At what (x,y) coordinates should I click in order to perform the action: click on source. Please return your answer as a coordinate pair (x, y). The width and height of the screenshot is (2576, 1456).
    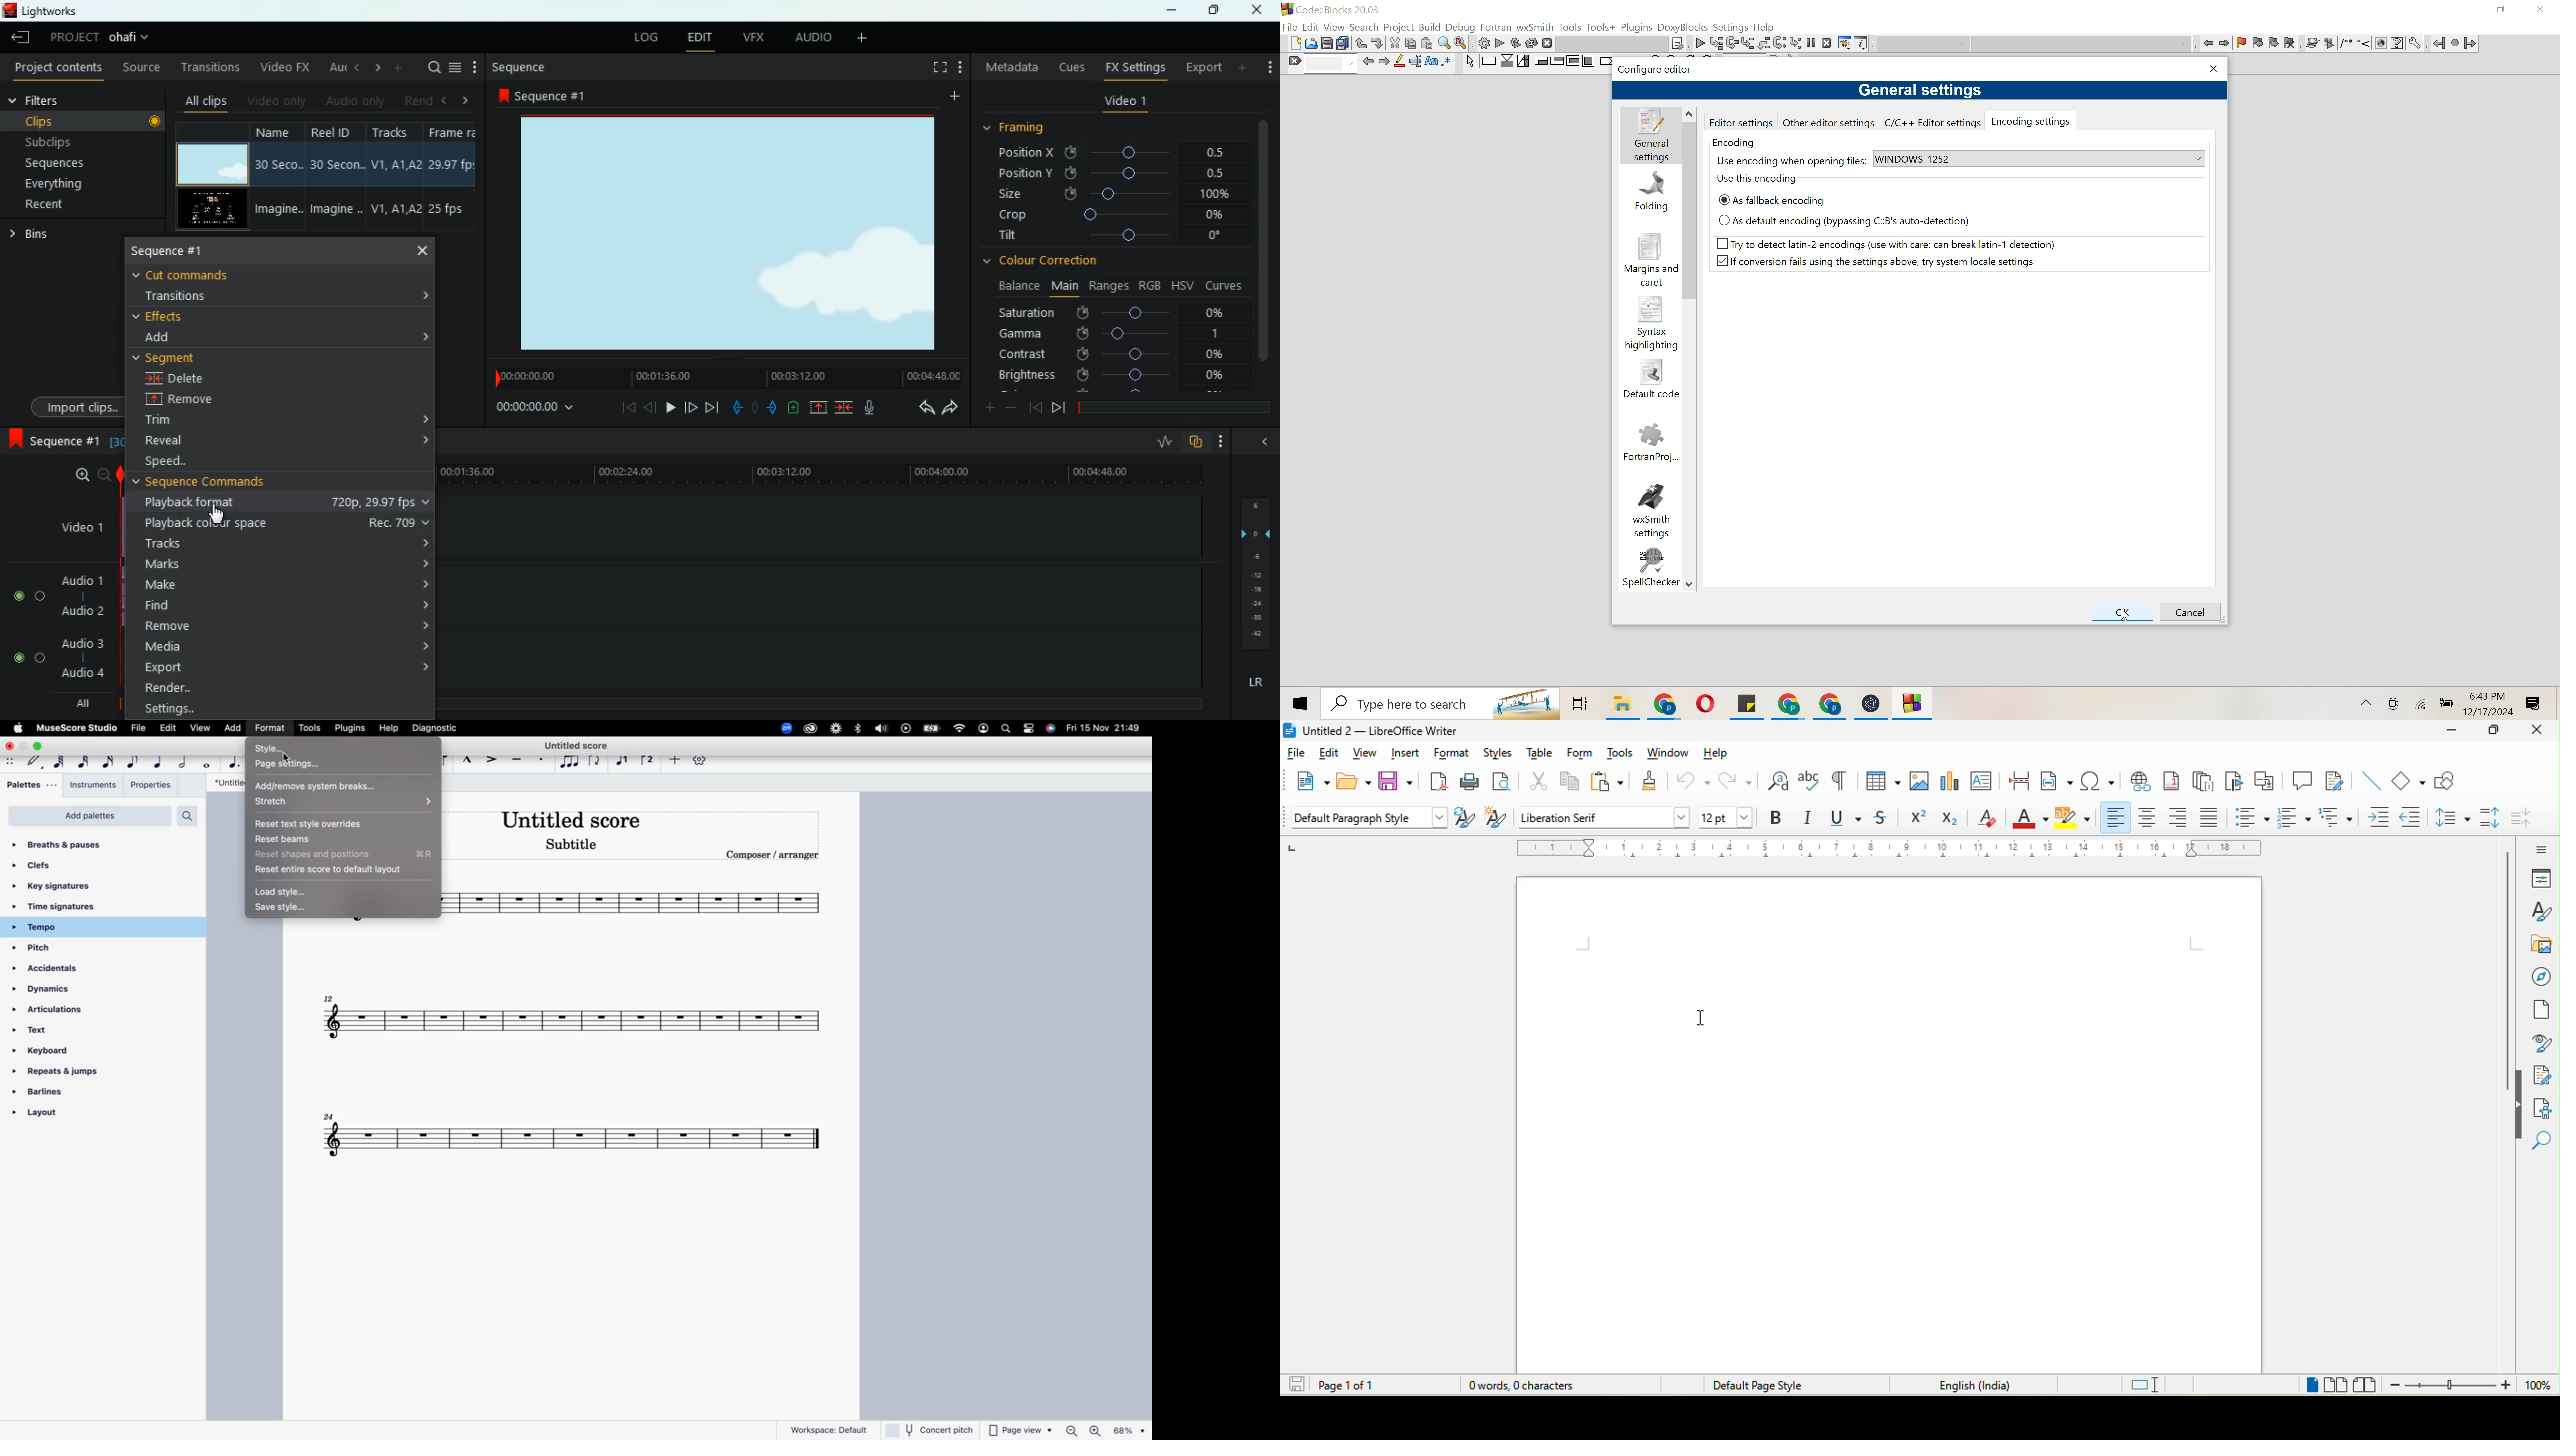
    Looking at the image, I should click on (139, 68).